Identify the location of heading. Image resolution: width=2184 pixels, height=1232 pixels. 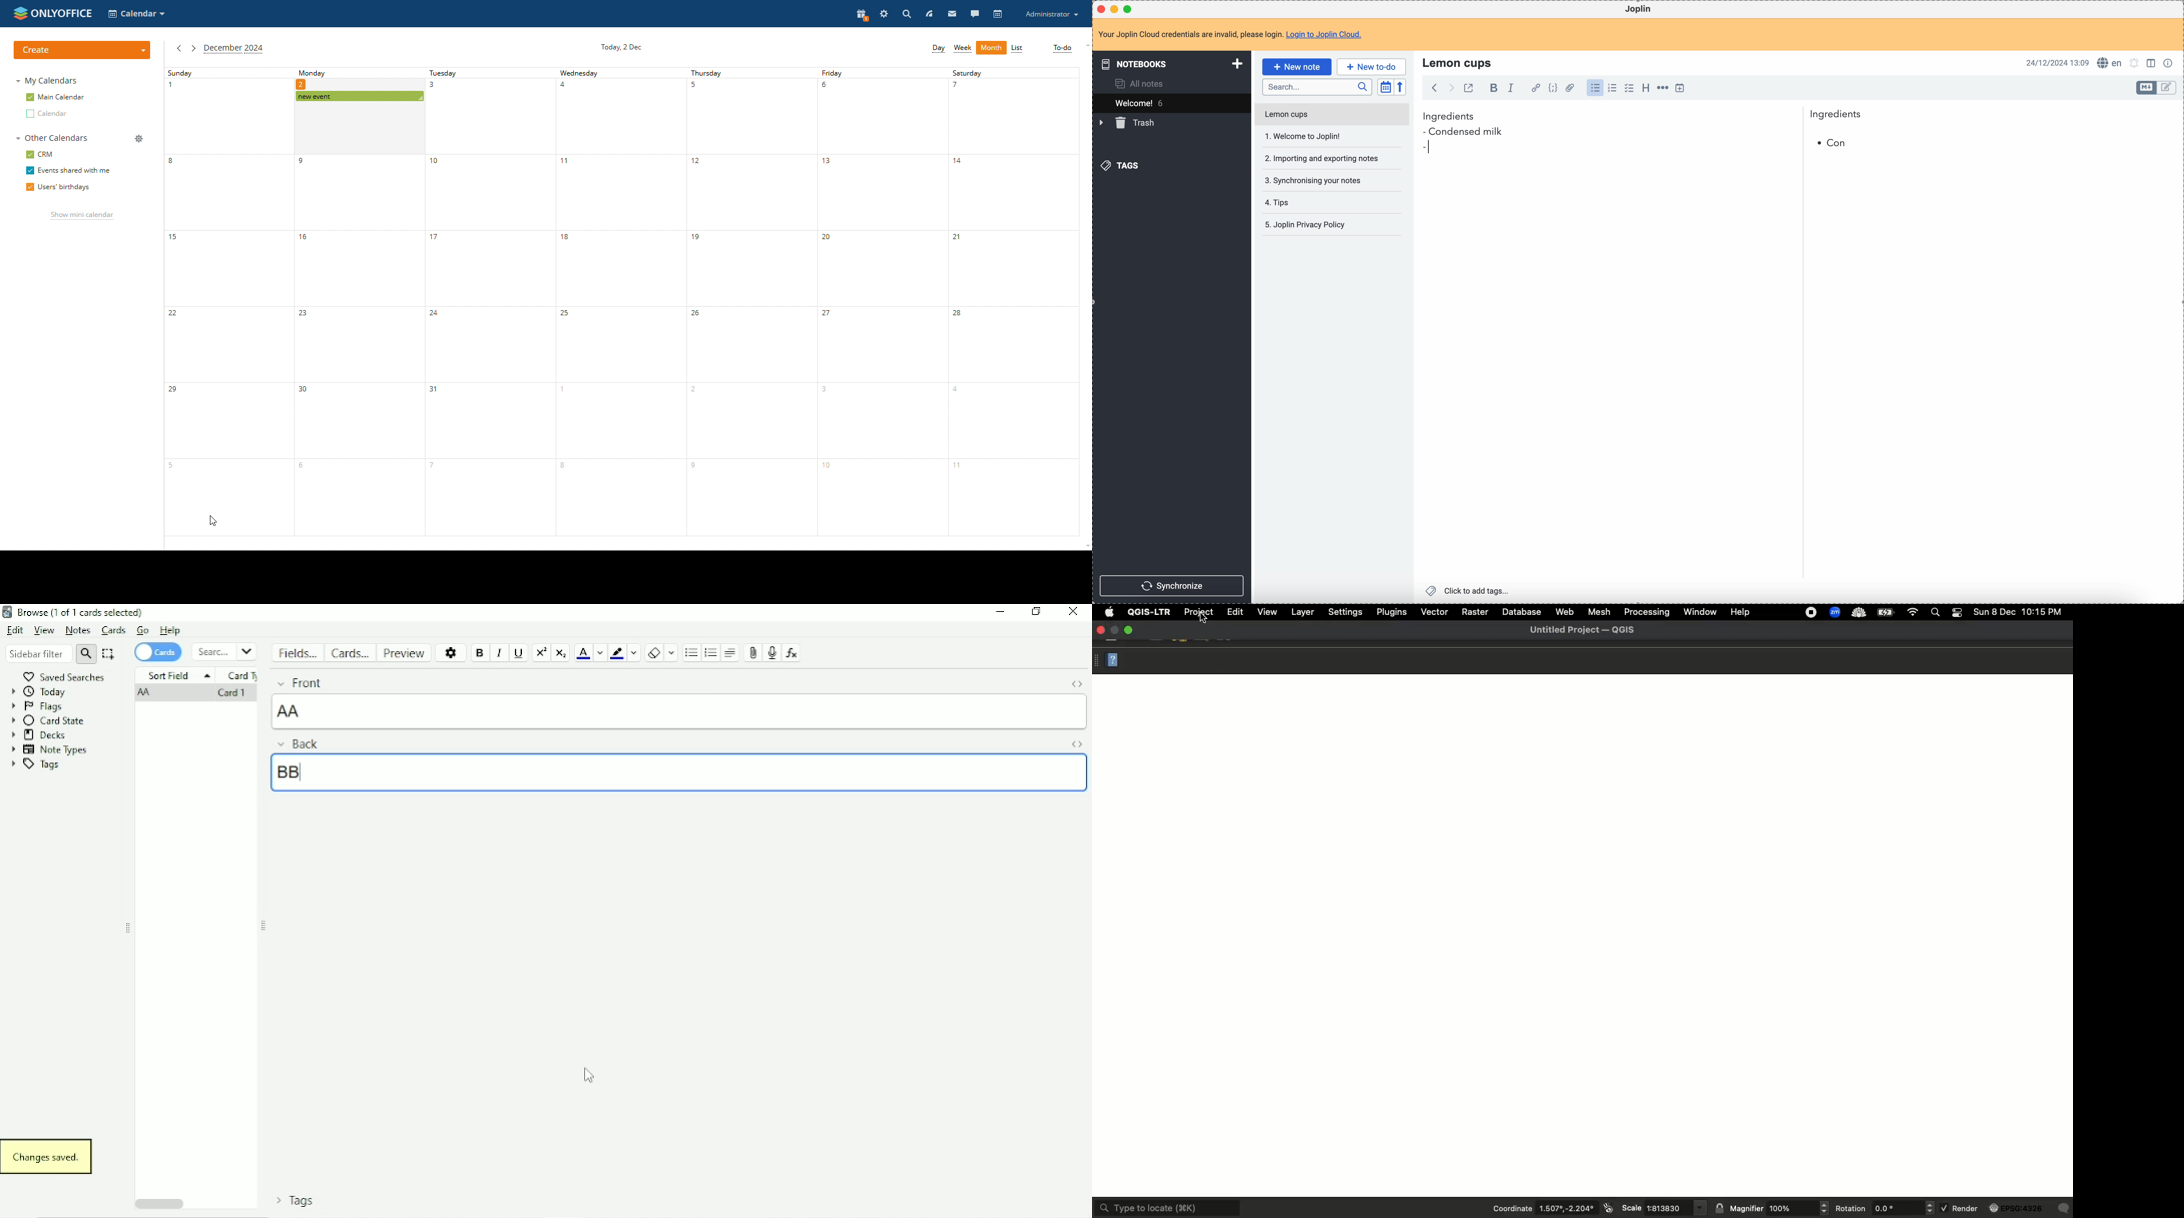
(1645, 87).